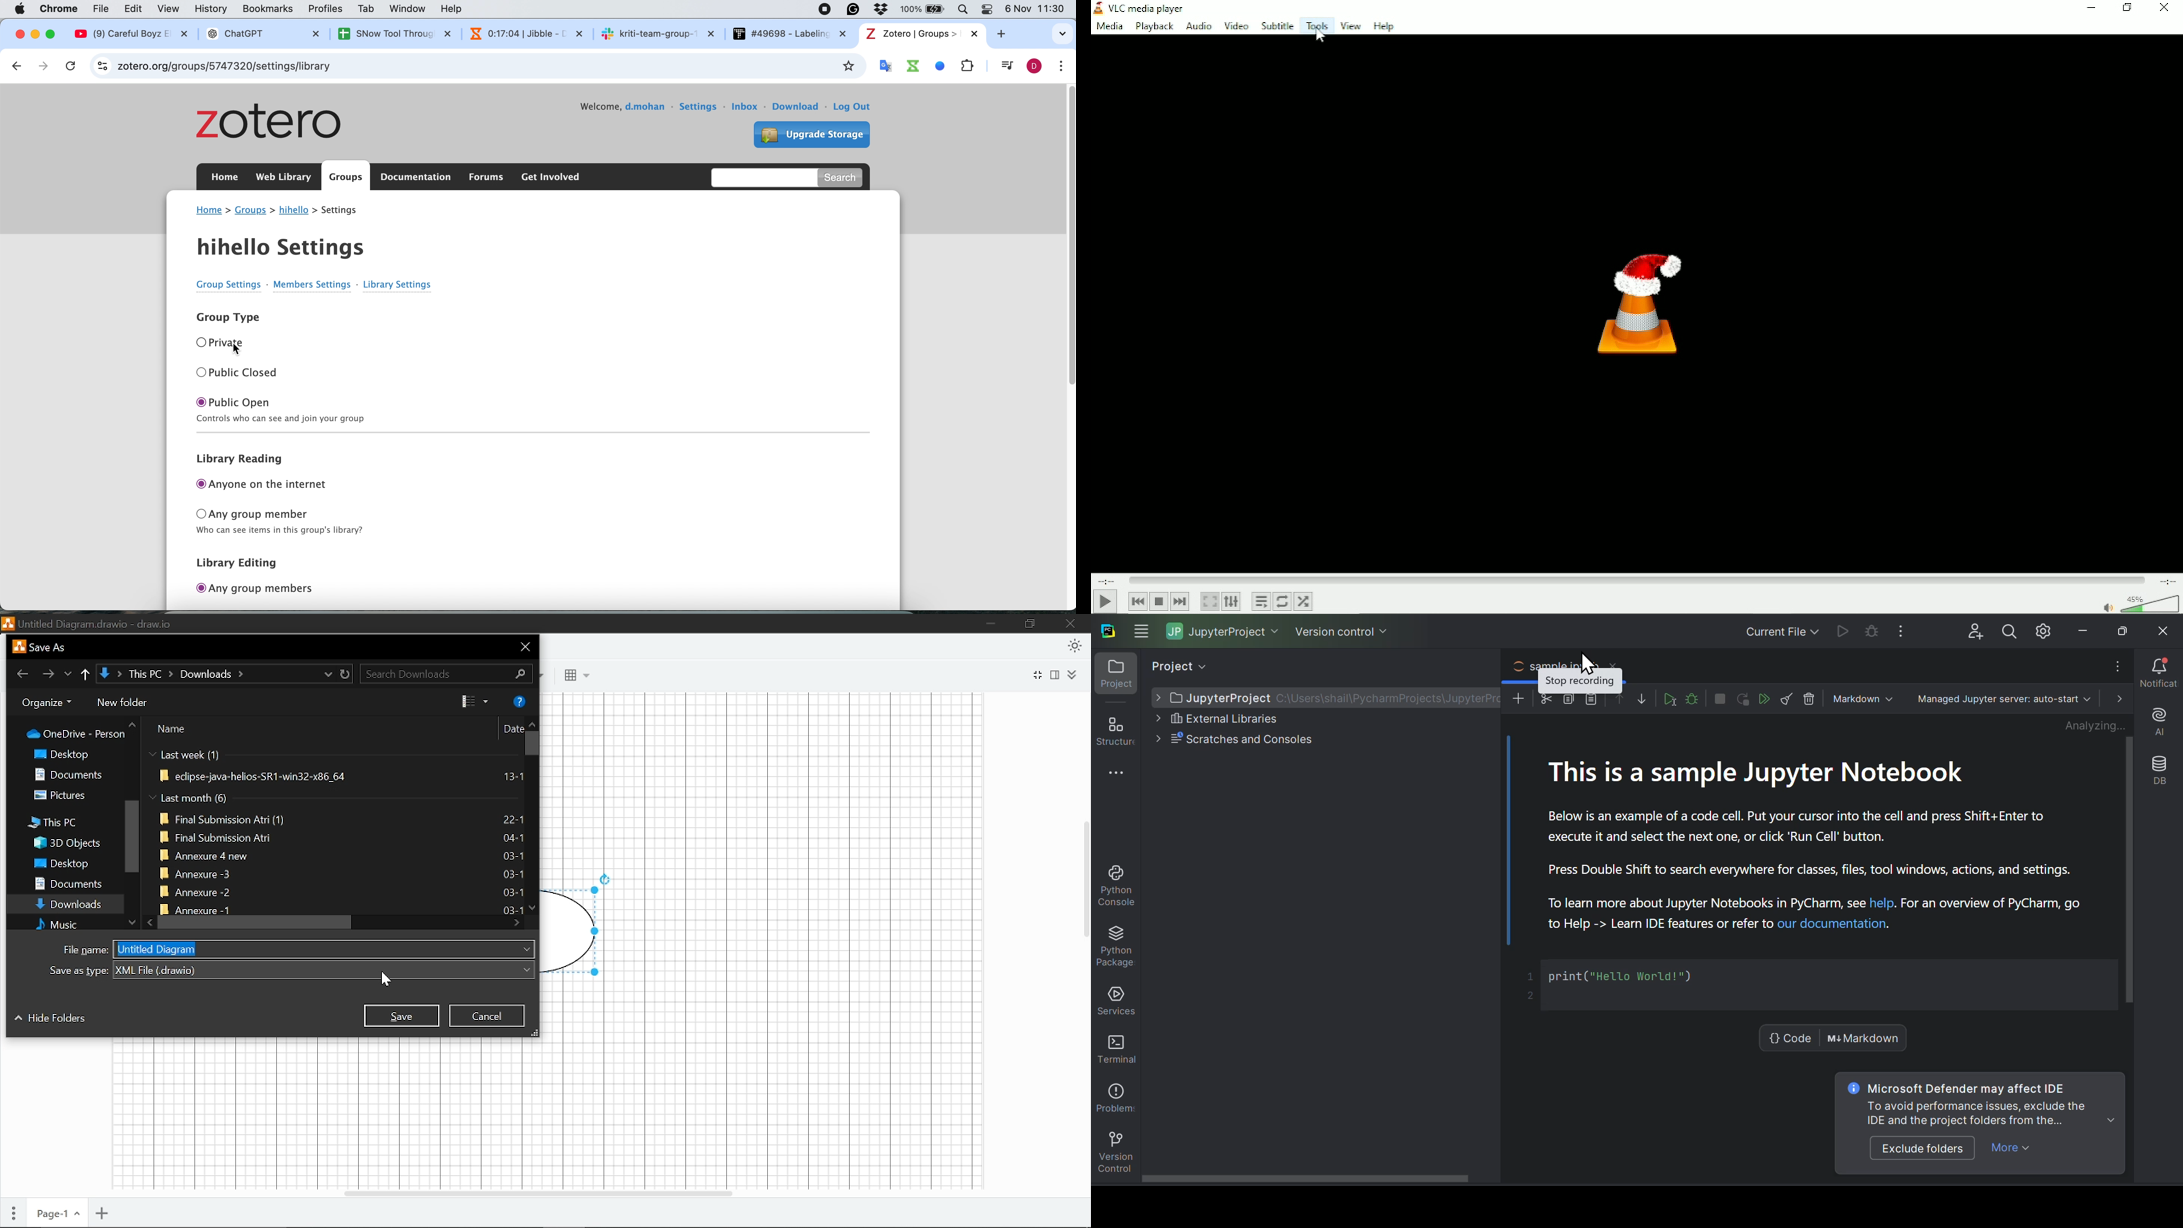 The width and height of the screenshot is (2184, 1232). What do you see at coordinates (417, 177) in the screenshot?
I see `documentation` at bounding box center [417, 177].